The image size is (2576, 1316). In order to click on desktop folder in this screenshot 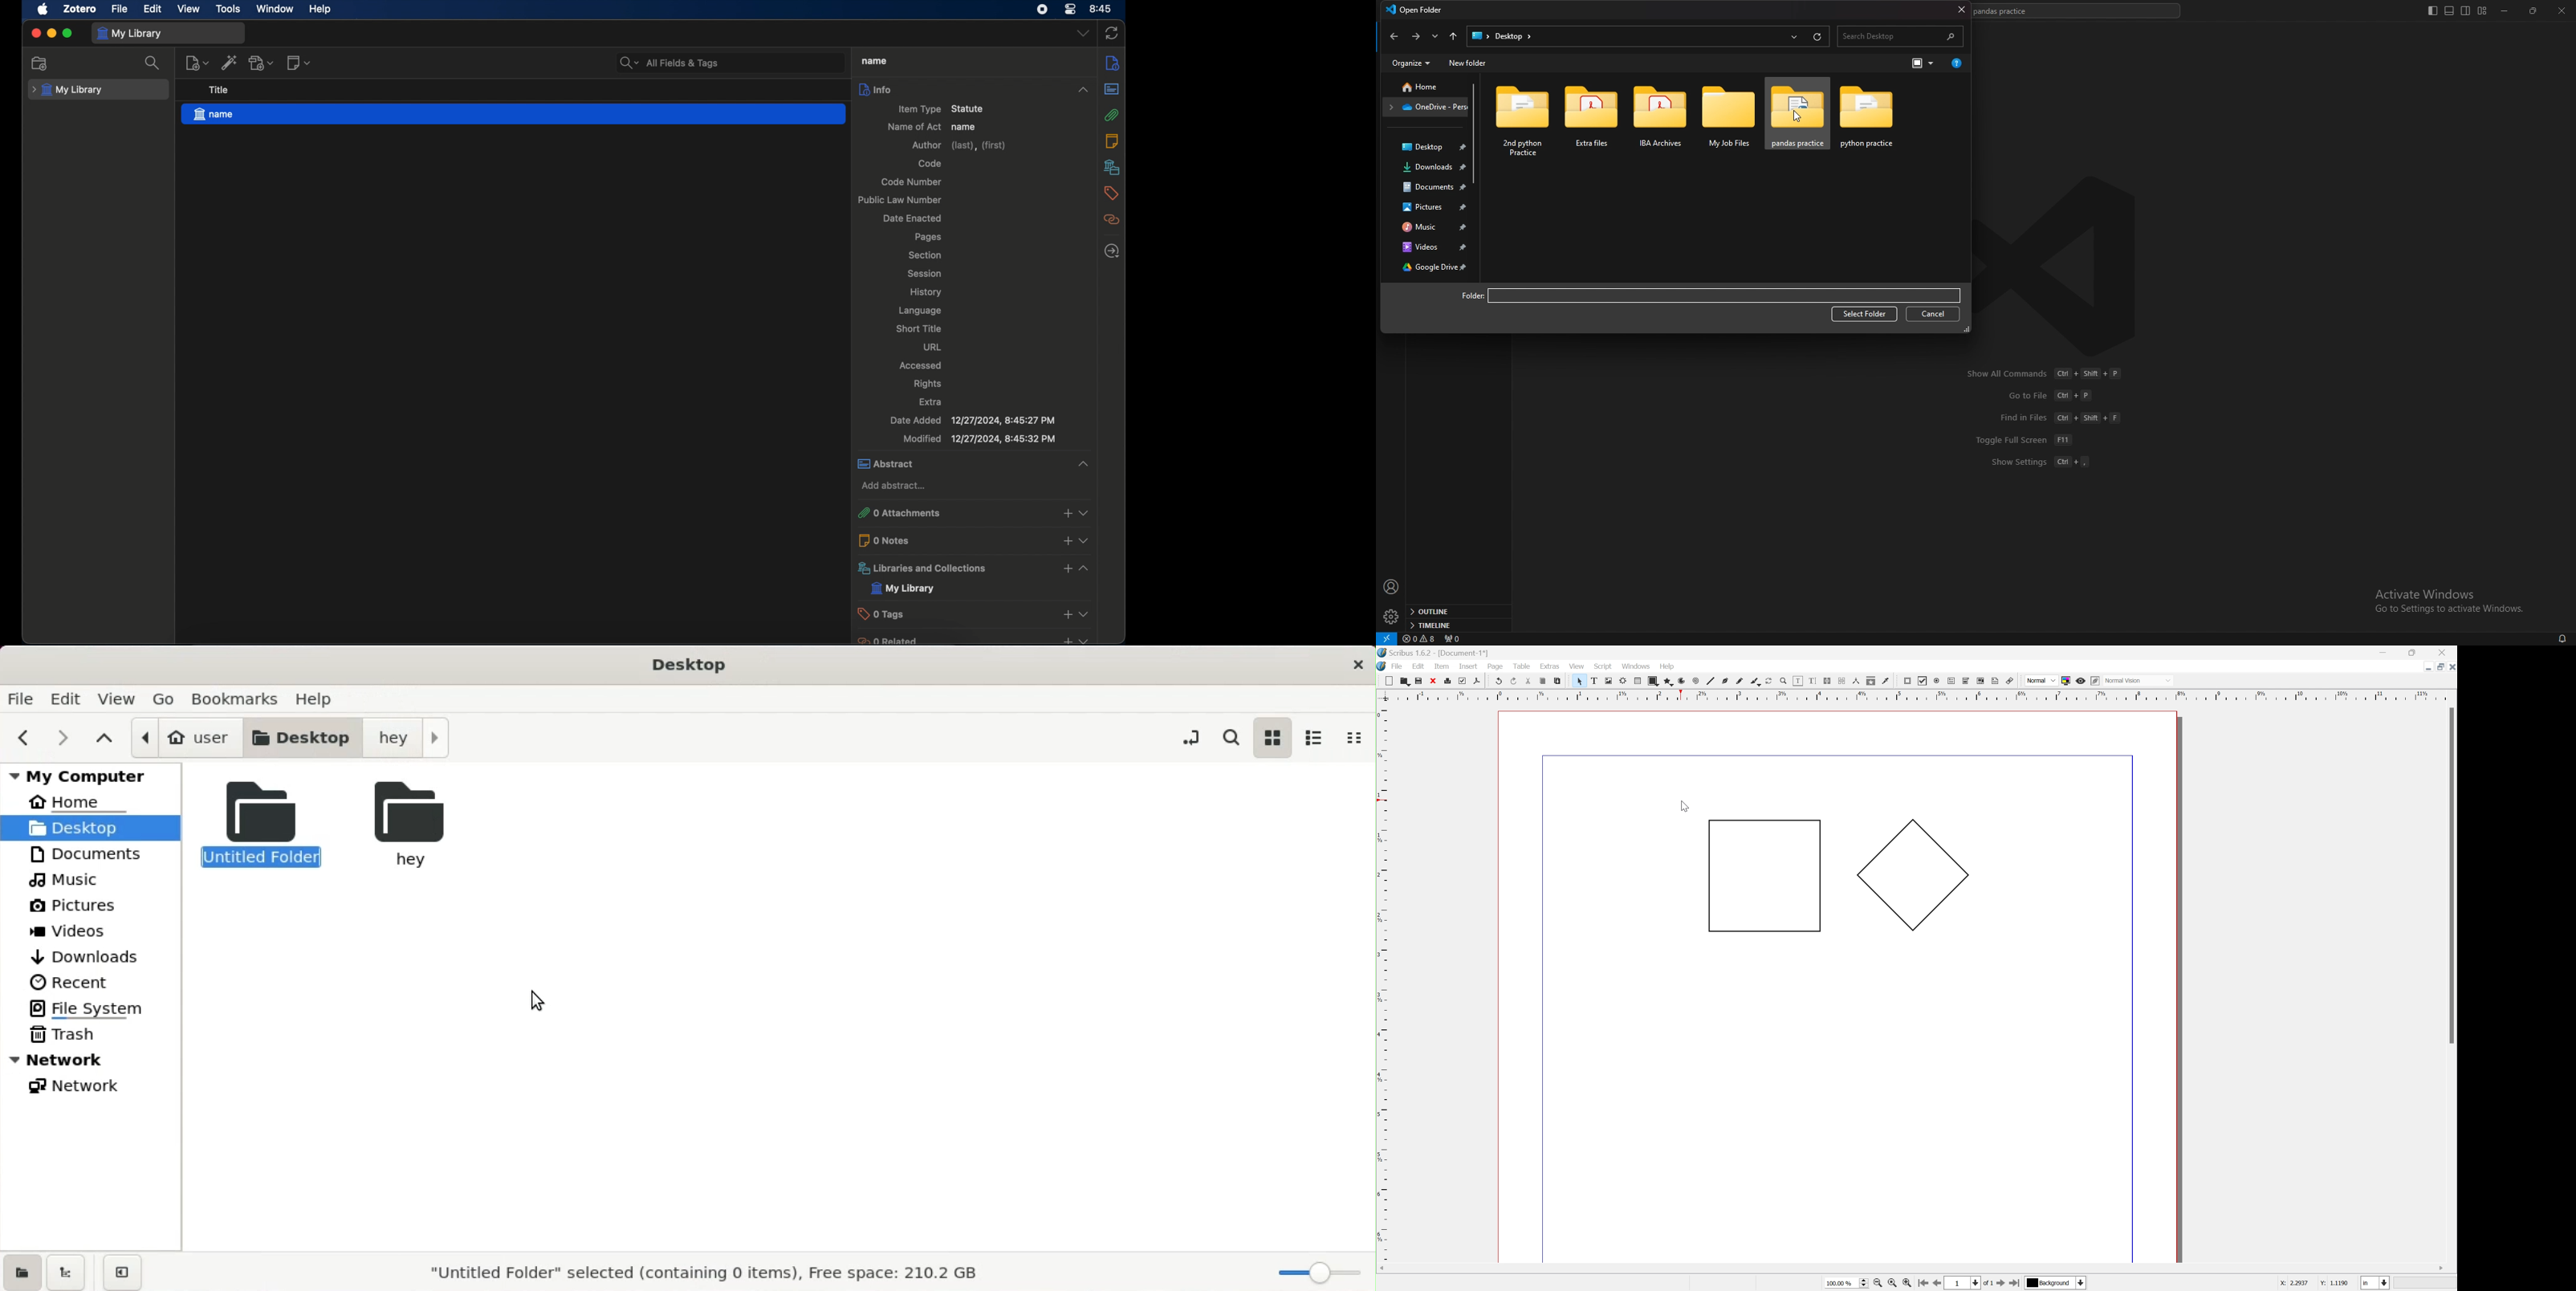, I will do `click(1428, 146)`.